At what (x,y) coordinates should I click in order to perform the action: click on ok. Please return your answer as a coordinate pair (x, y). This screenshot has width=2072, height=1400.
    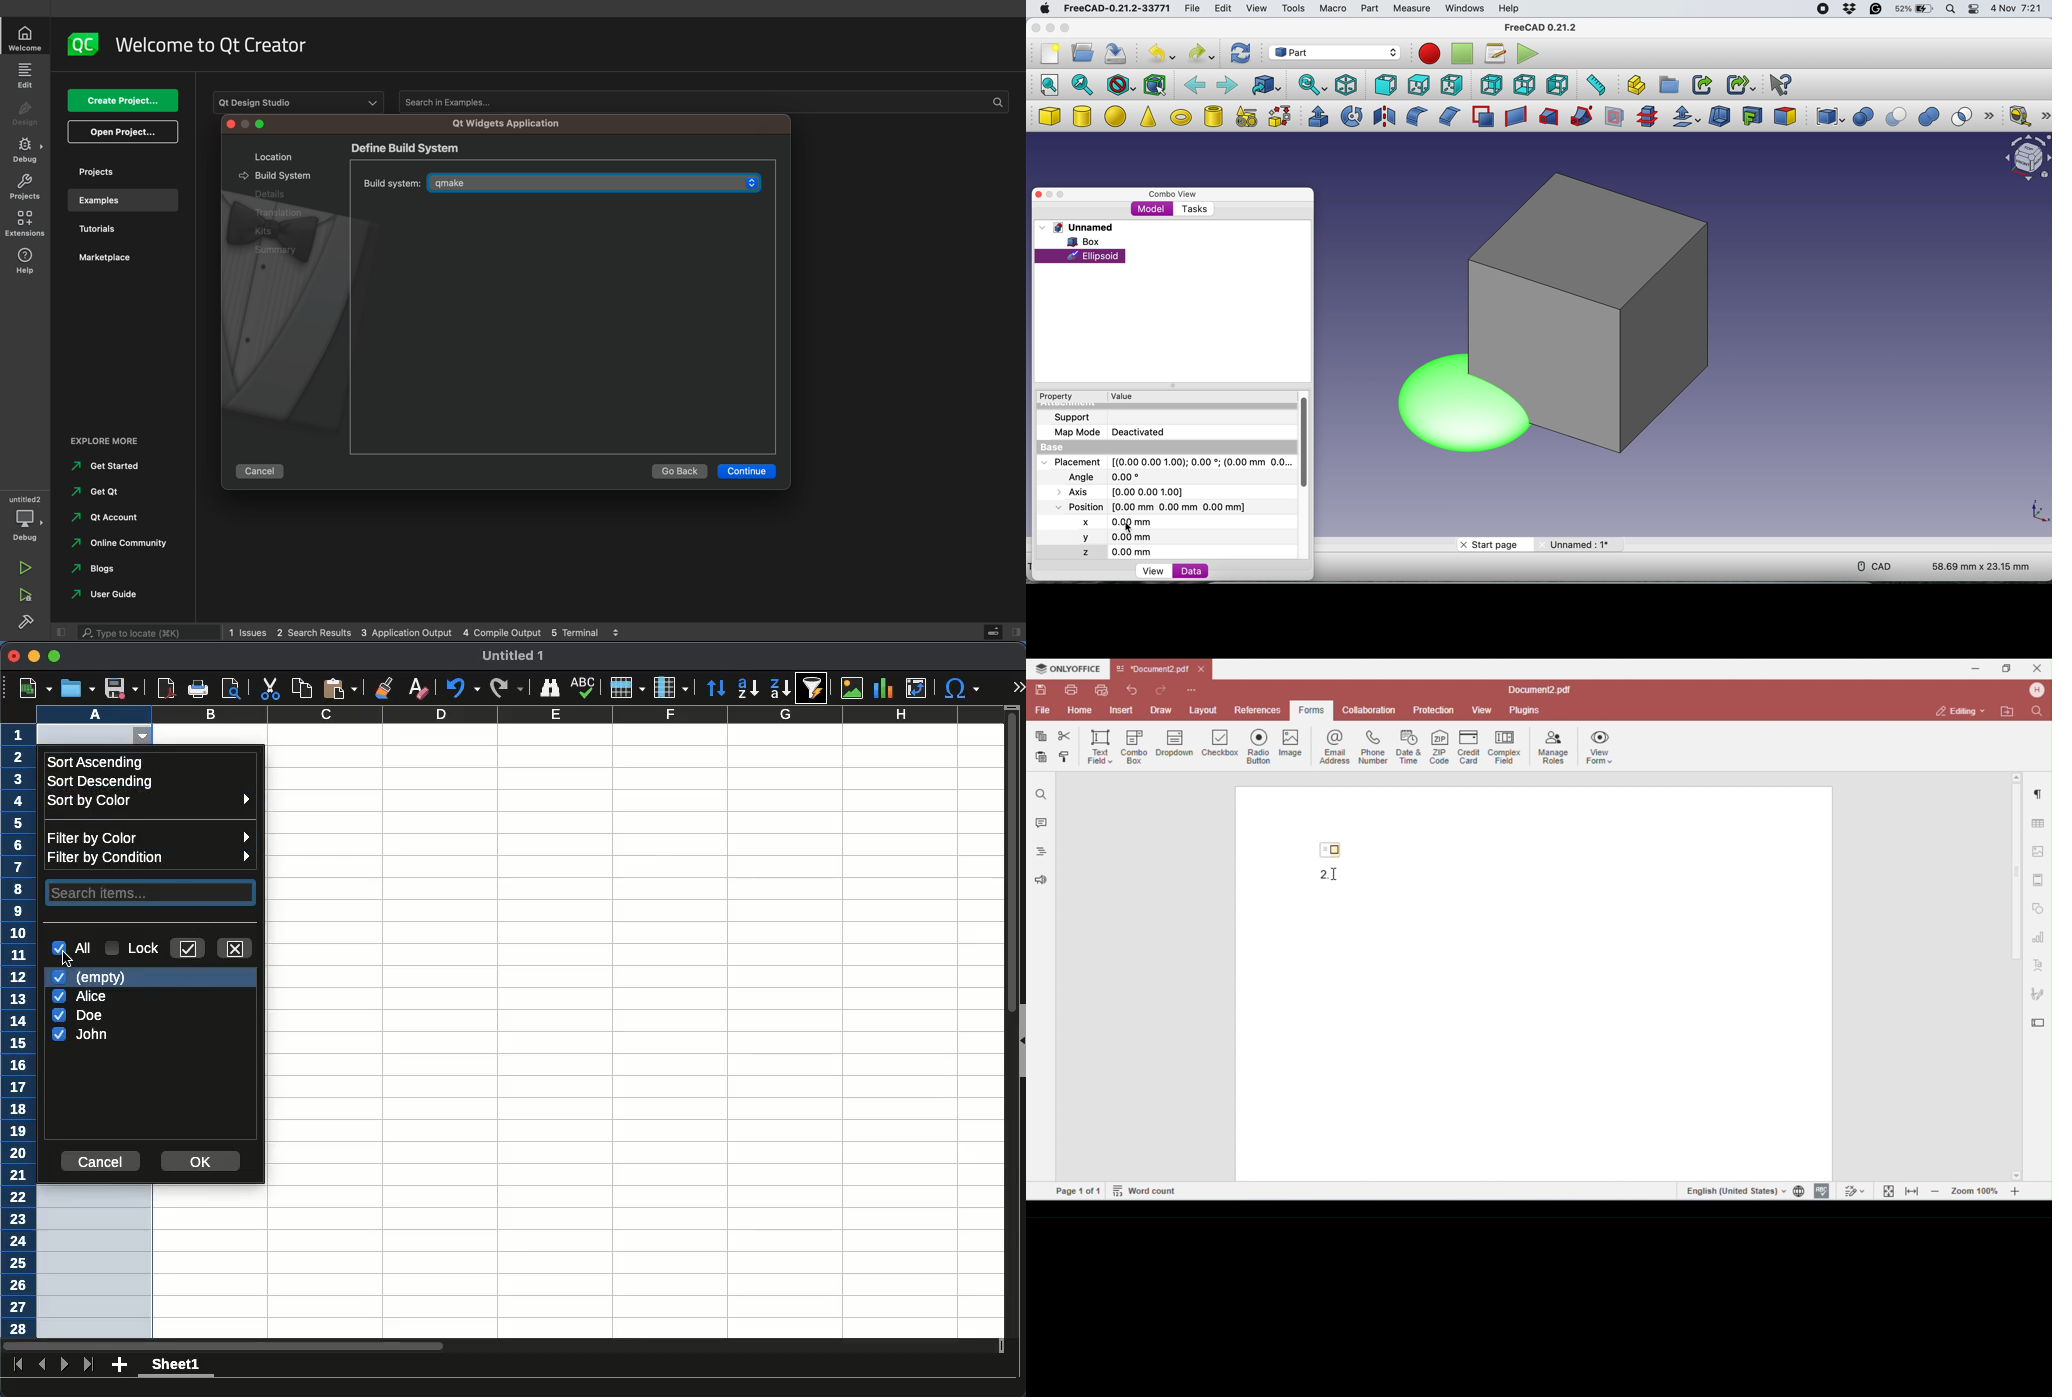
    Looking at the image, I should click on (201, 1161).